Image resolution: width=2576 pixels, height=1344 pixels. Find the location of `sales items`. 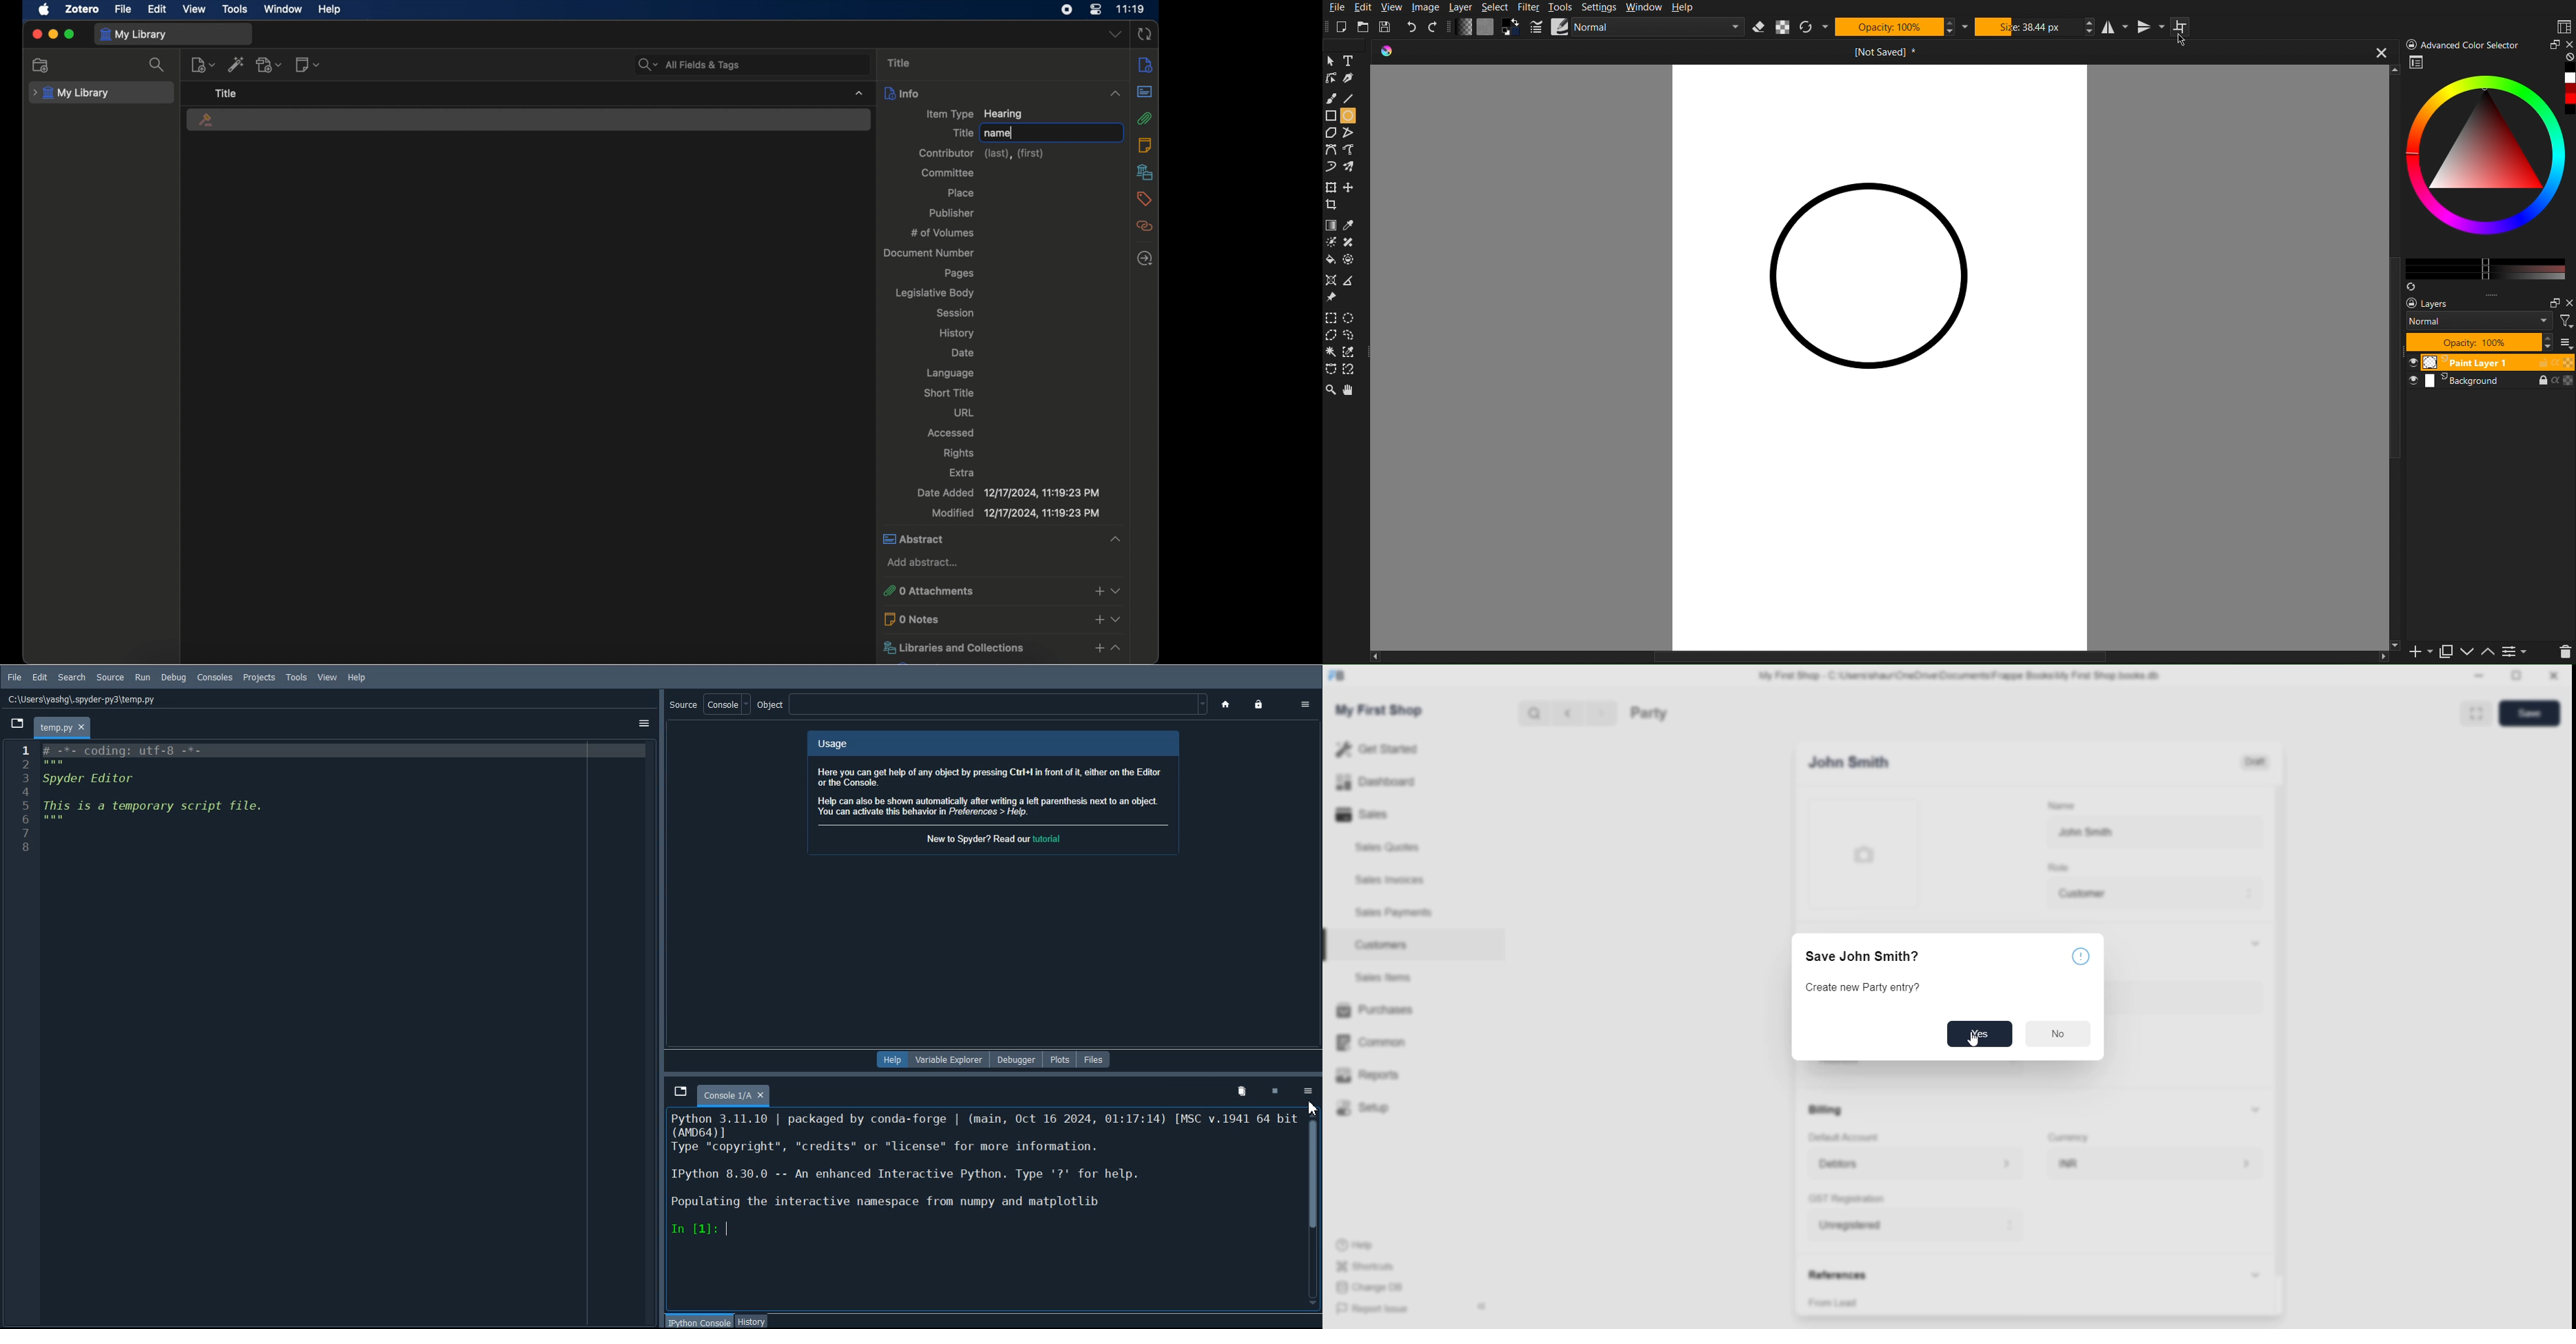

sales items is located at coordinates (1383, 977).